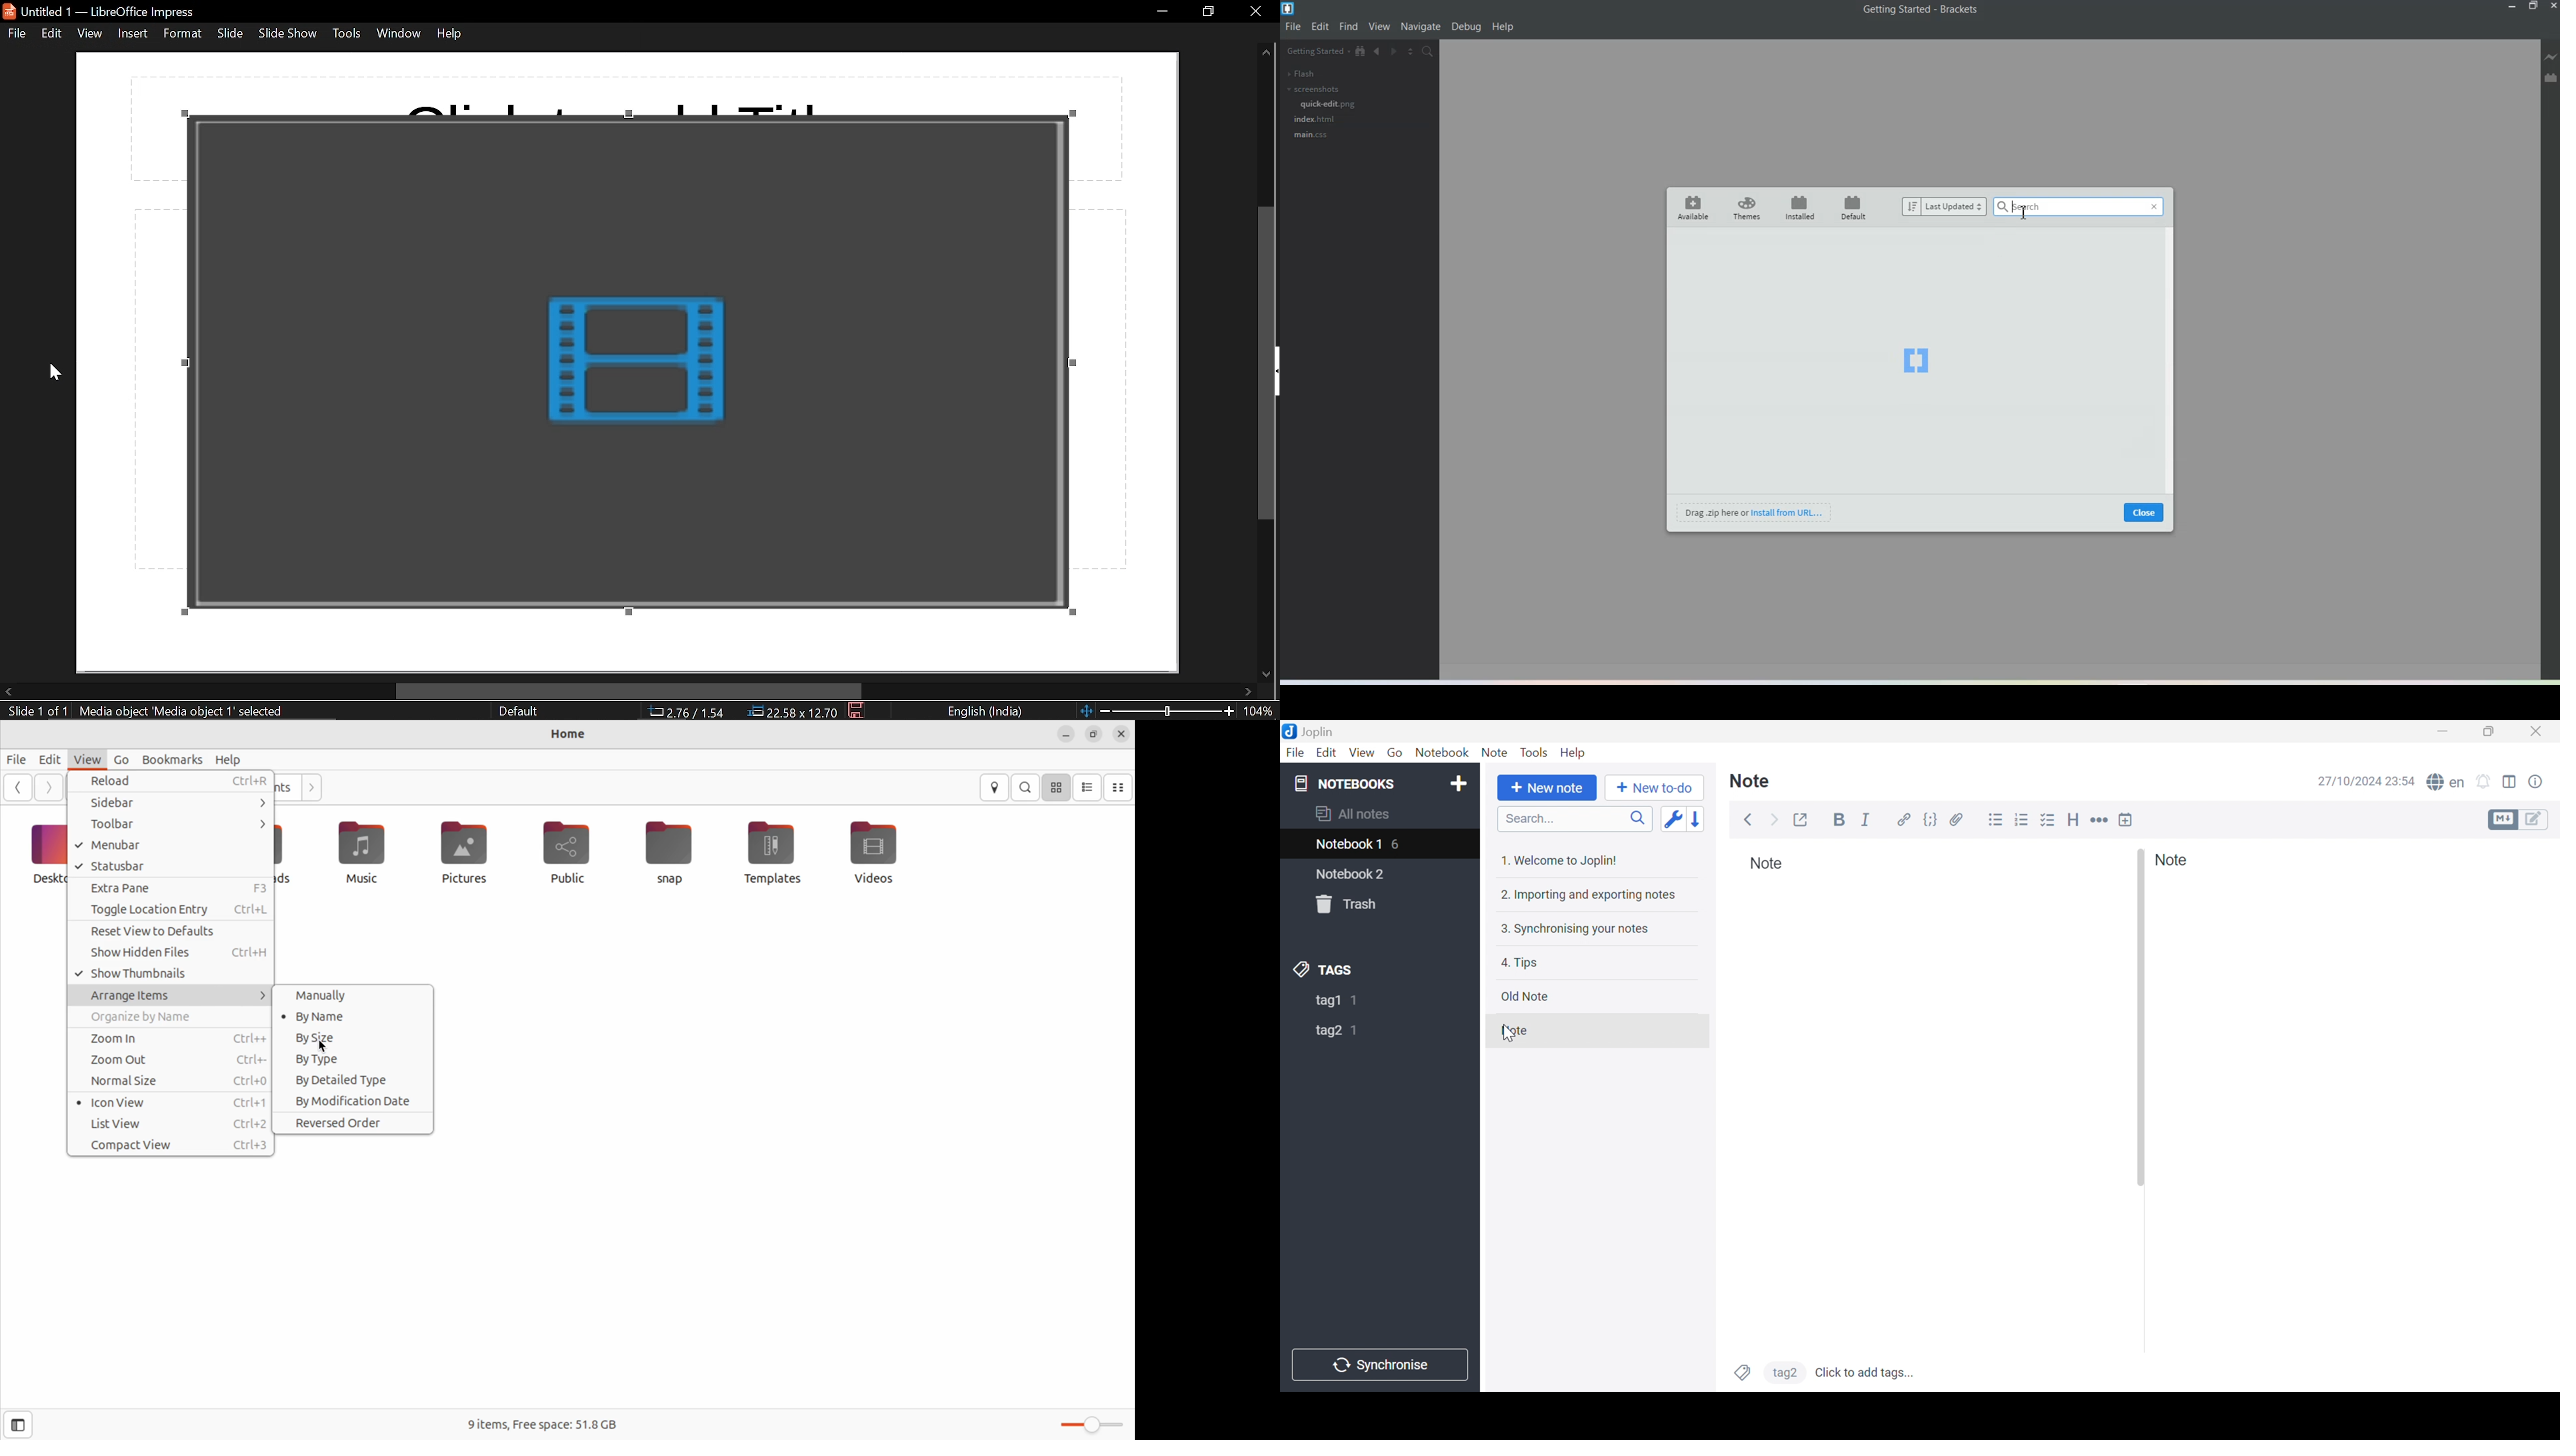  Describe the element at coordinates (1270, 361) in the screenshot. I see `vertical scrollbar` at that location.